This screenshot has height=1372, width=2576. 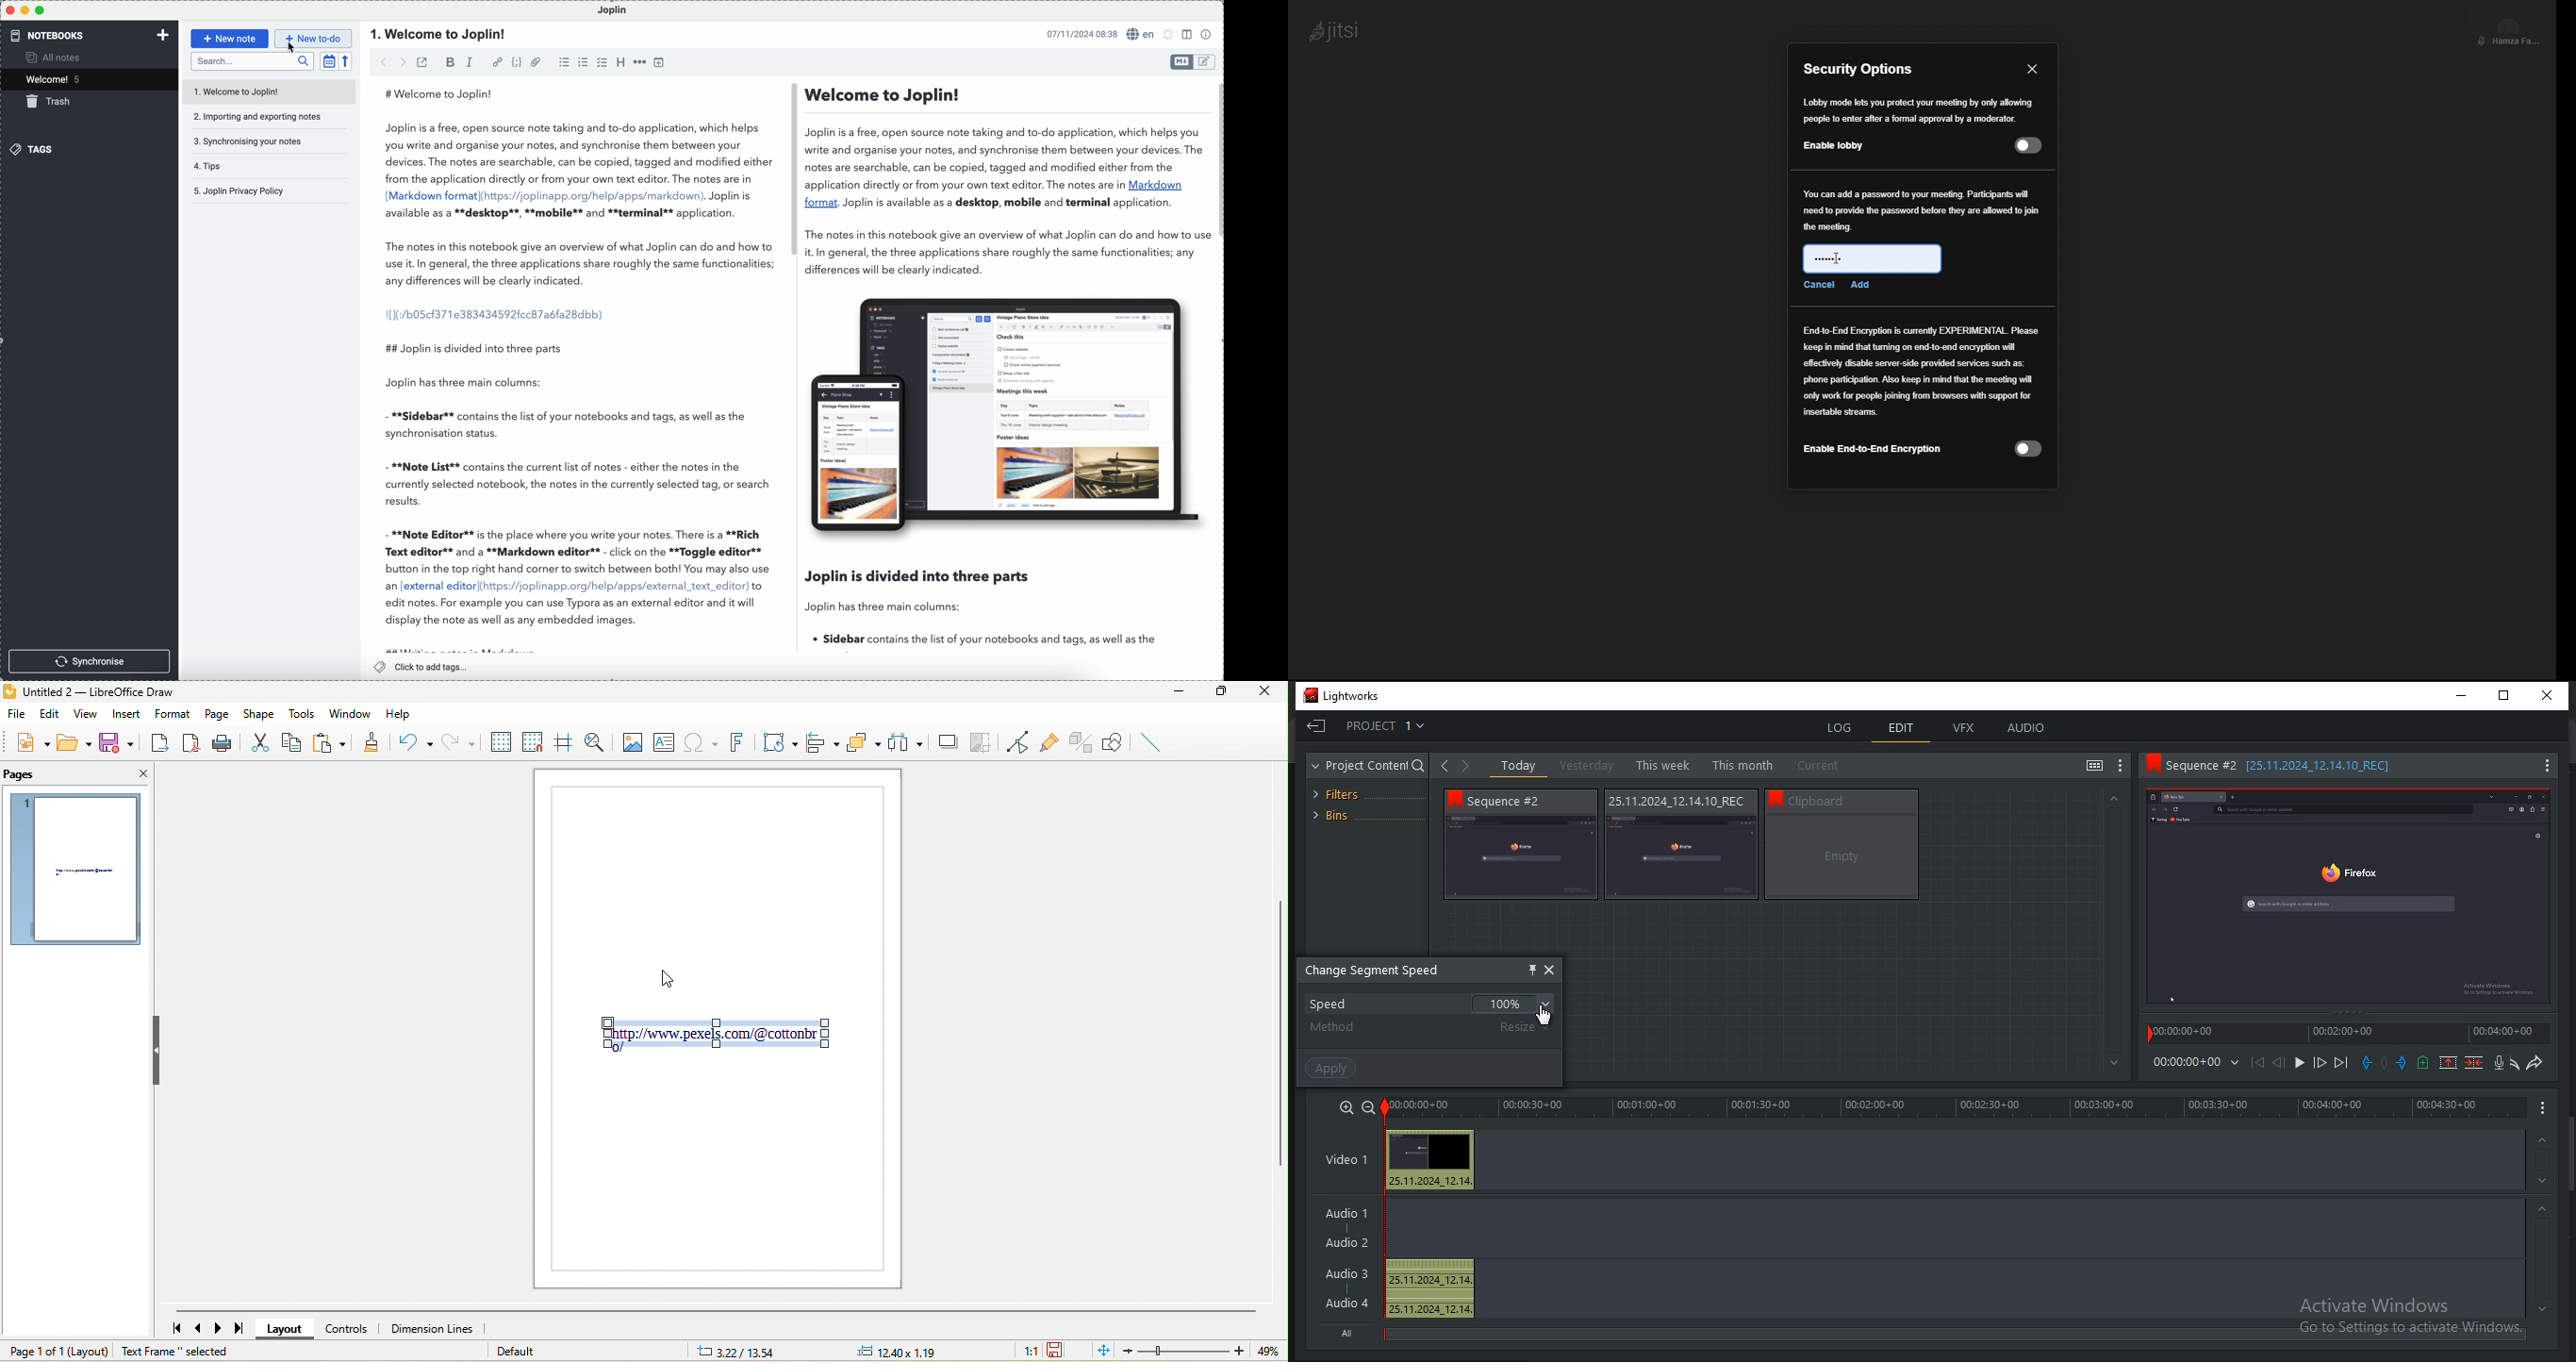 I want to click on Forward, so click(x=1463, y=769).